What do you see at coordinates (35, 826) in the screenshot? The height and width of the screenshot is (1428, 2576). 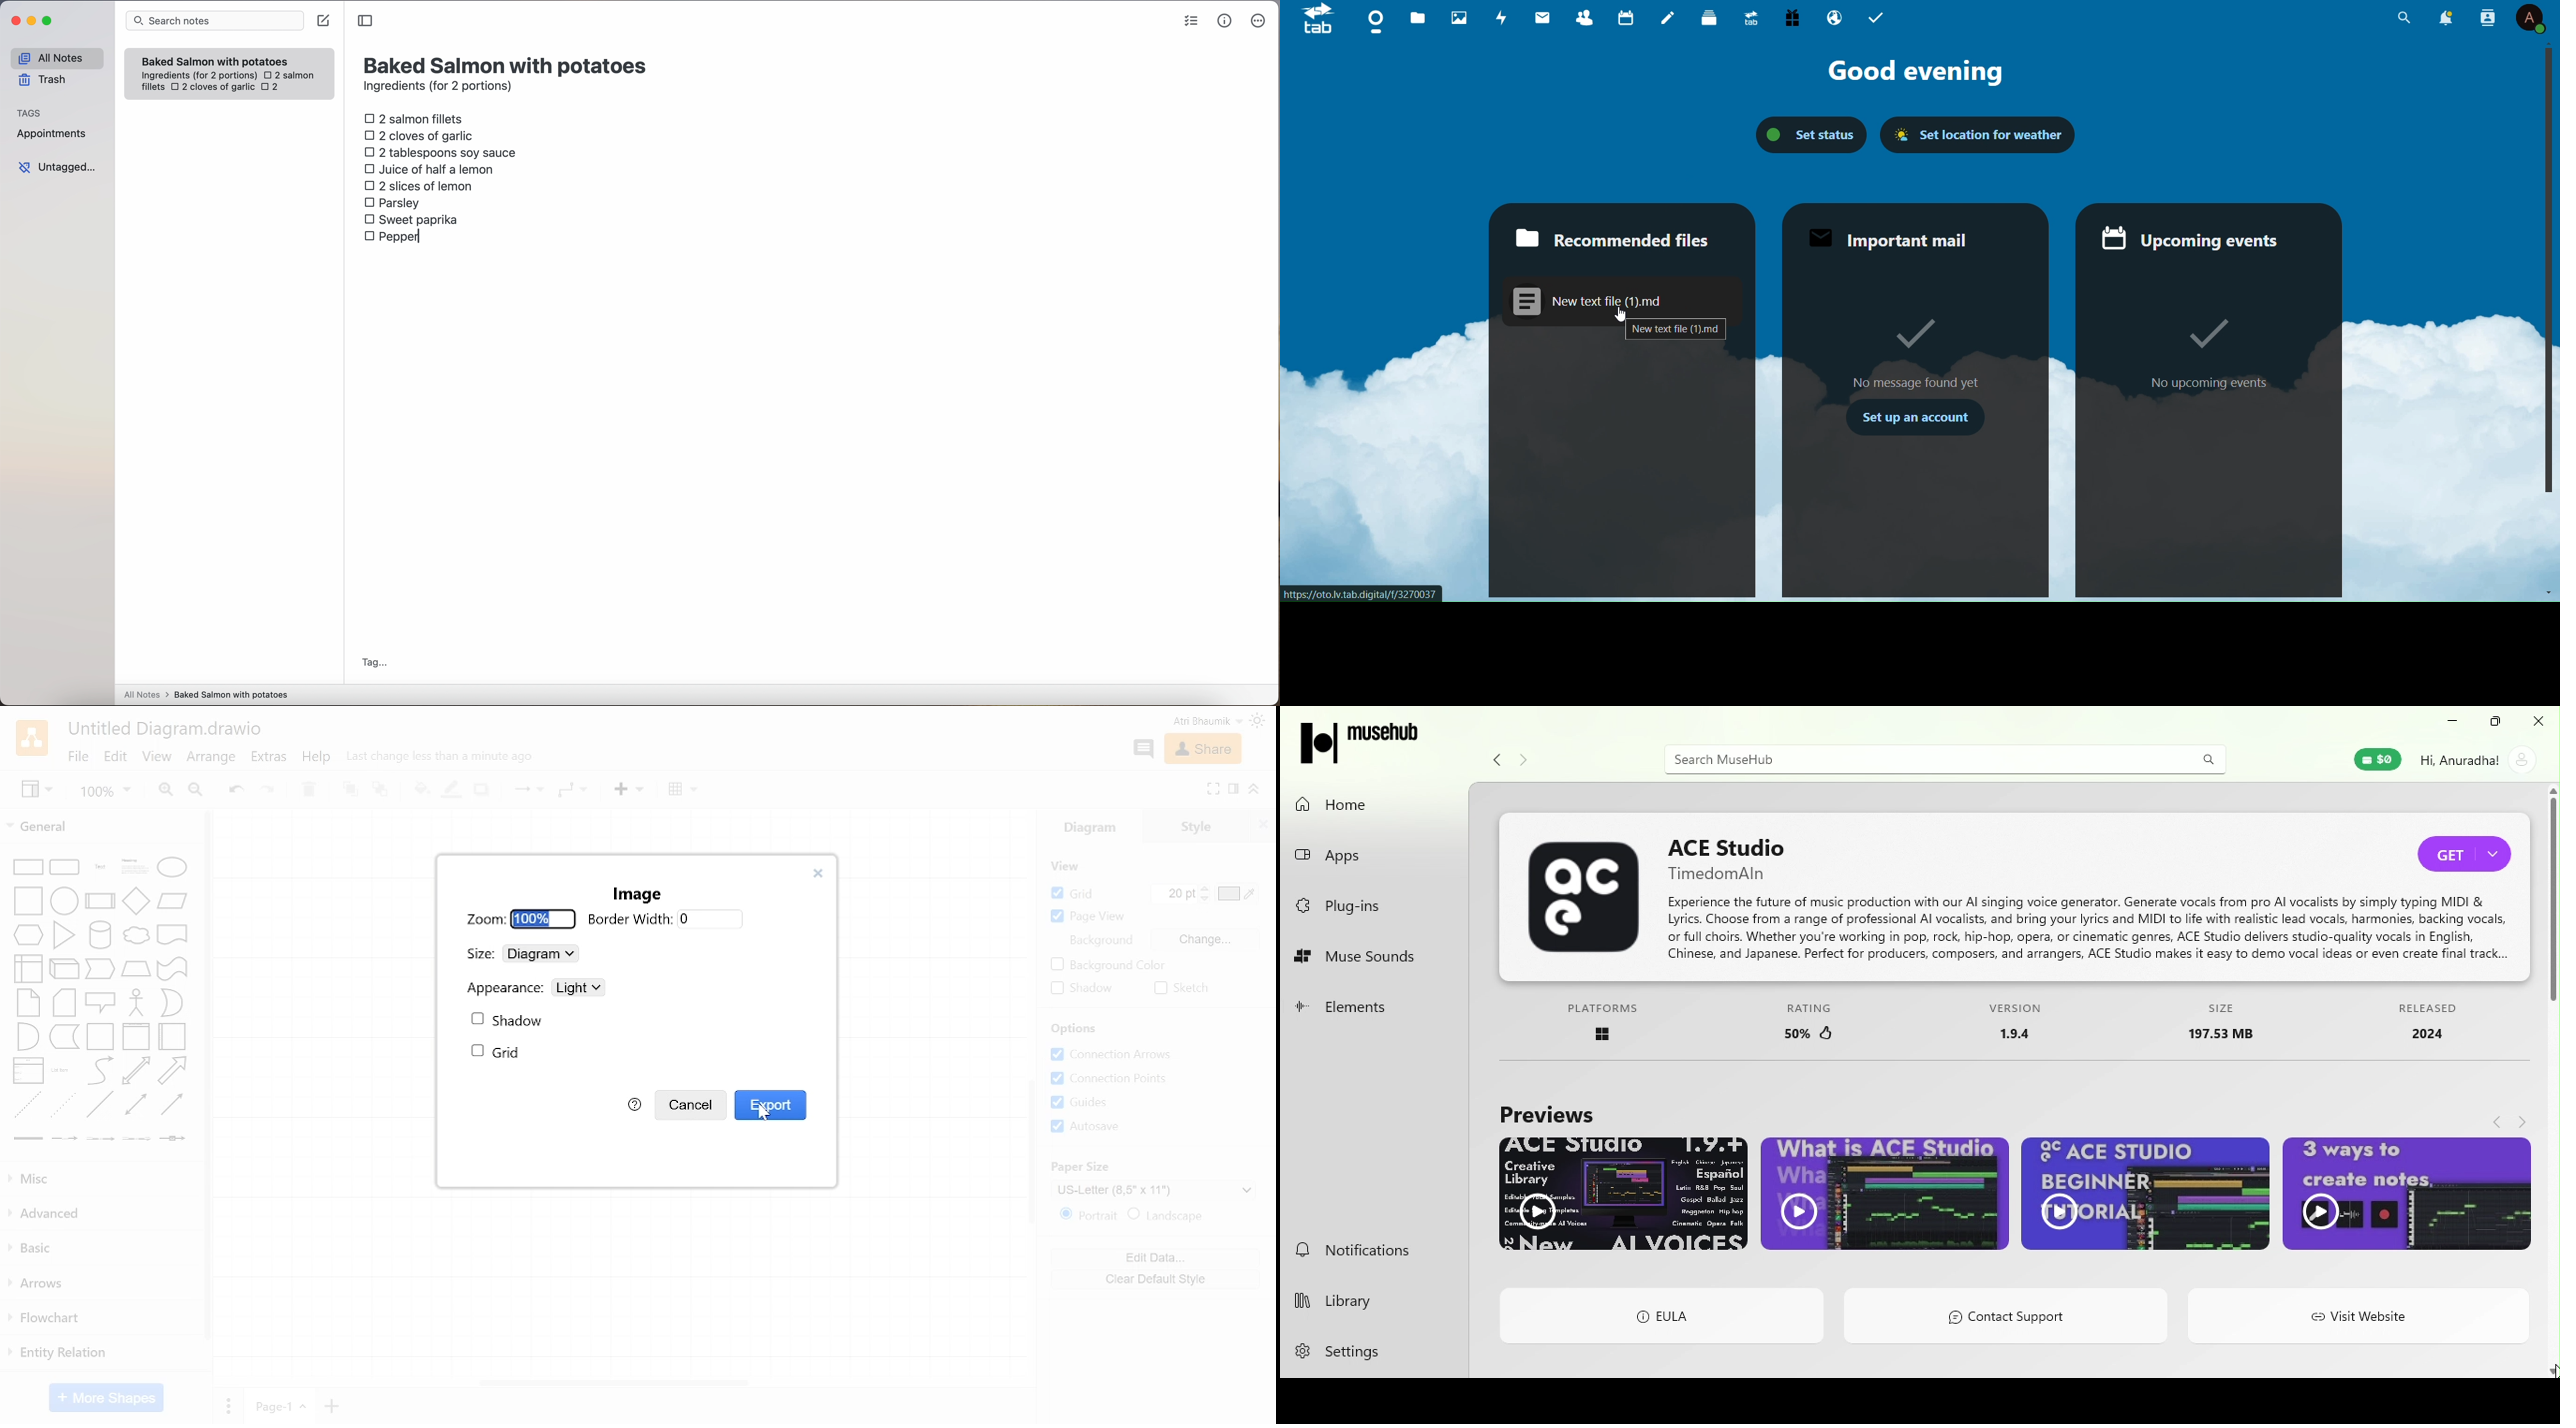 I see `General` at bounding box center [35, 826].